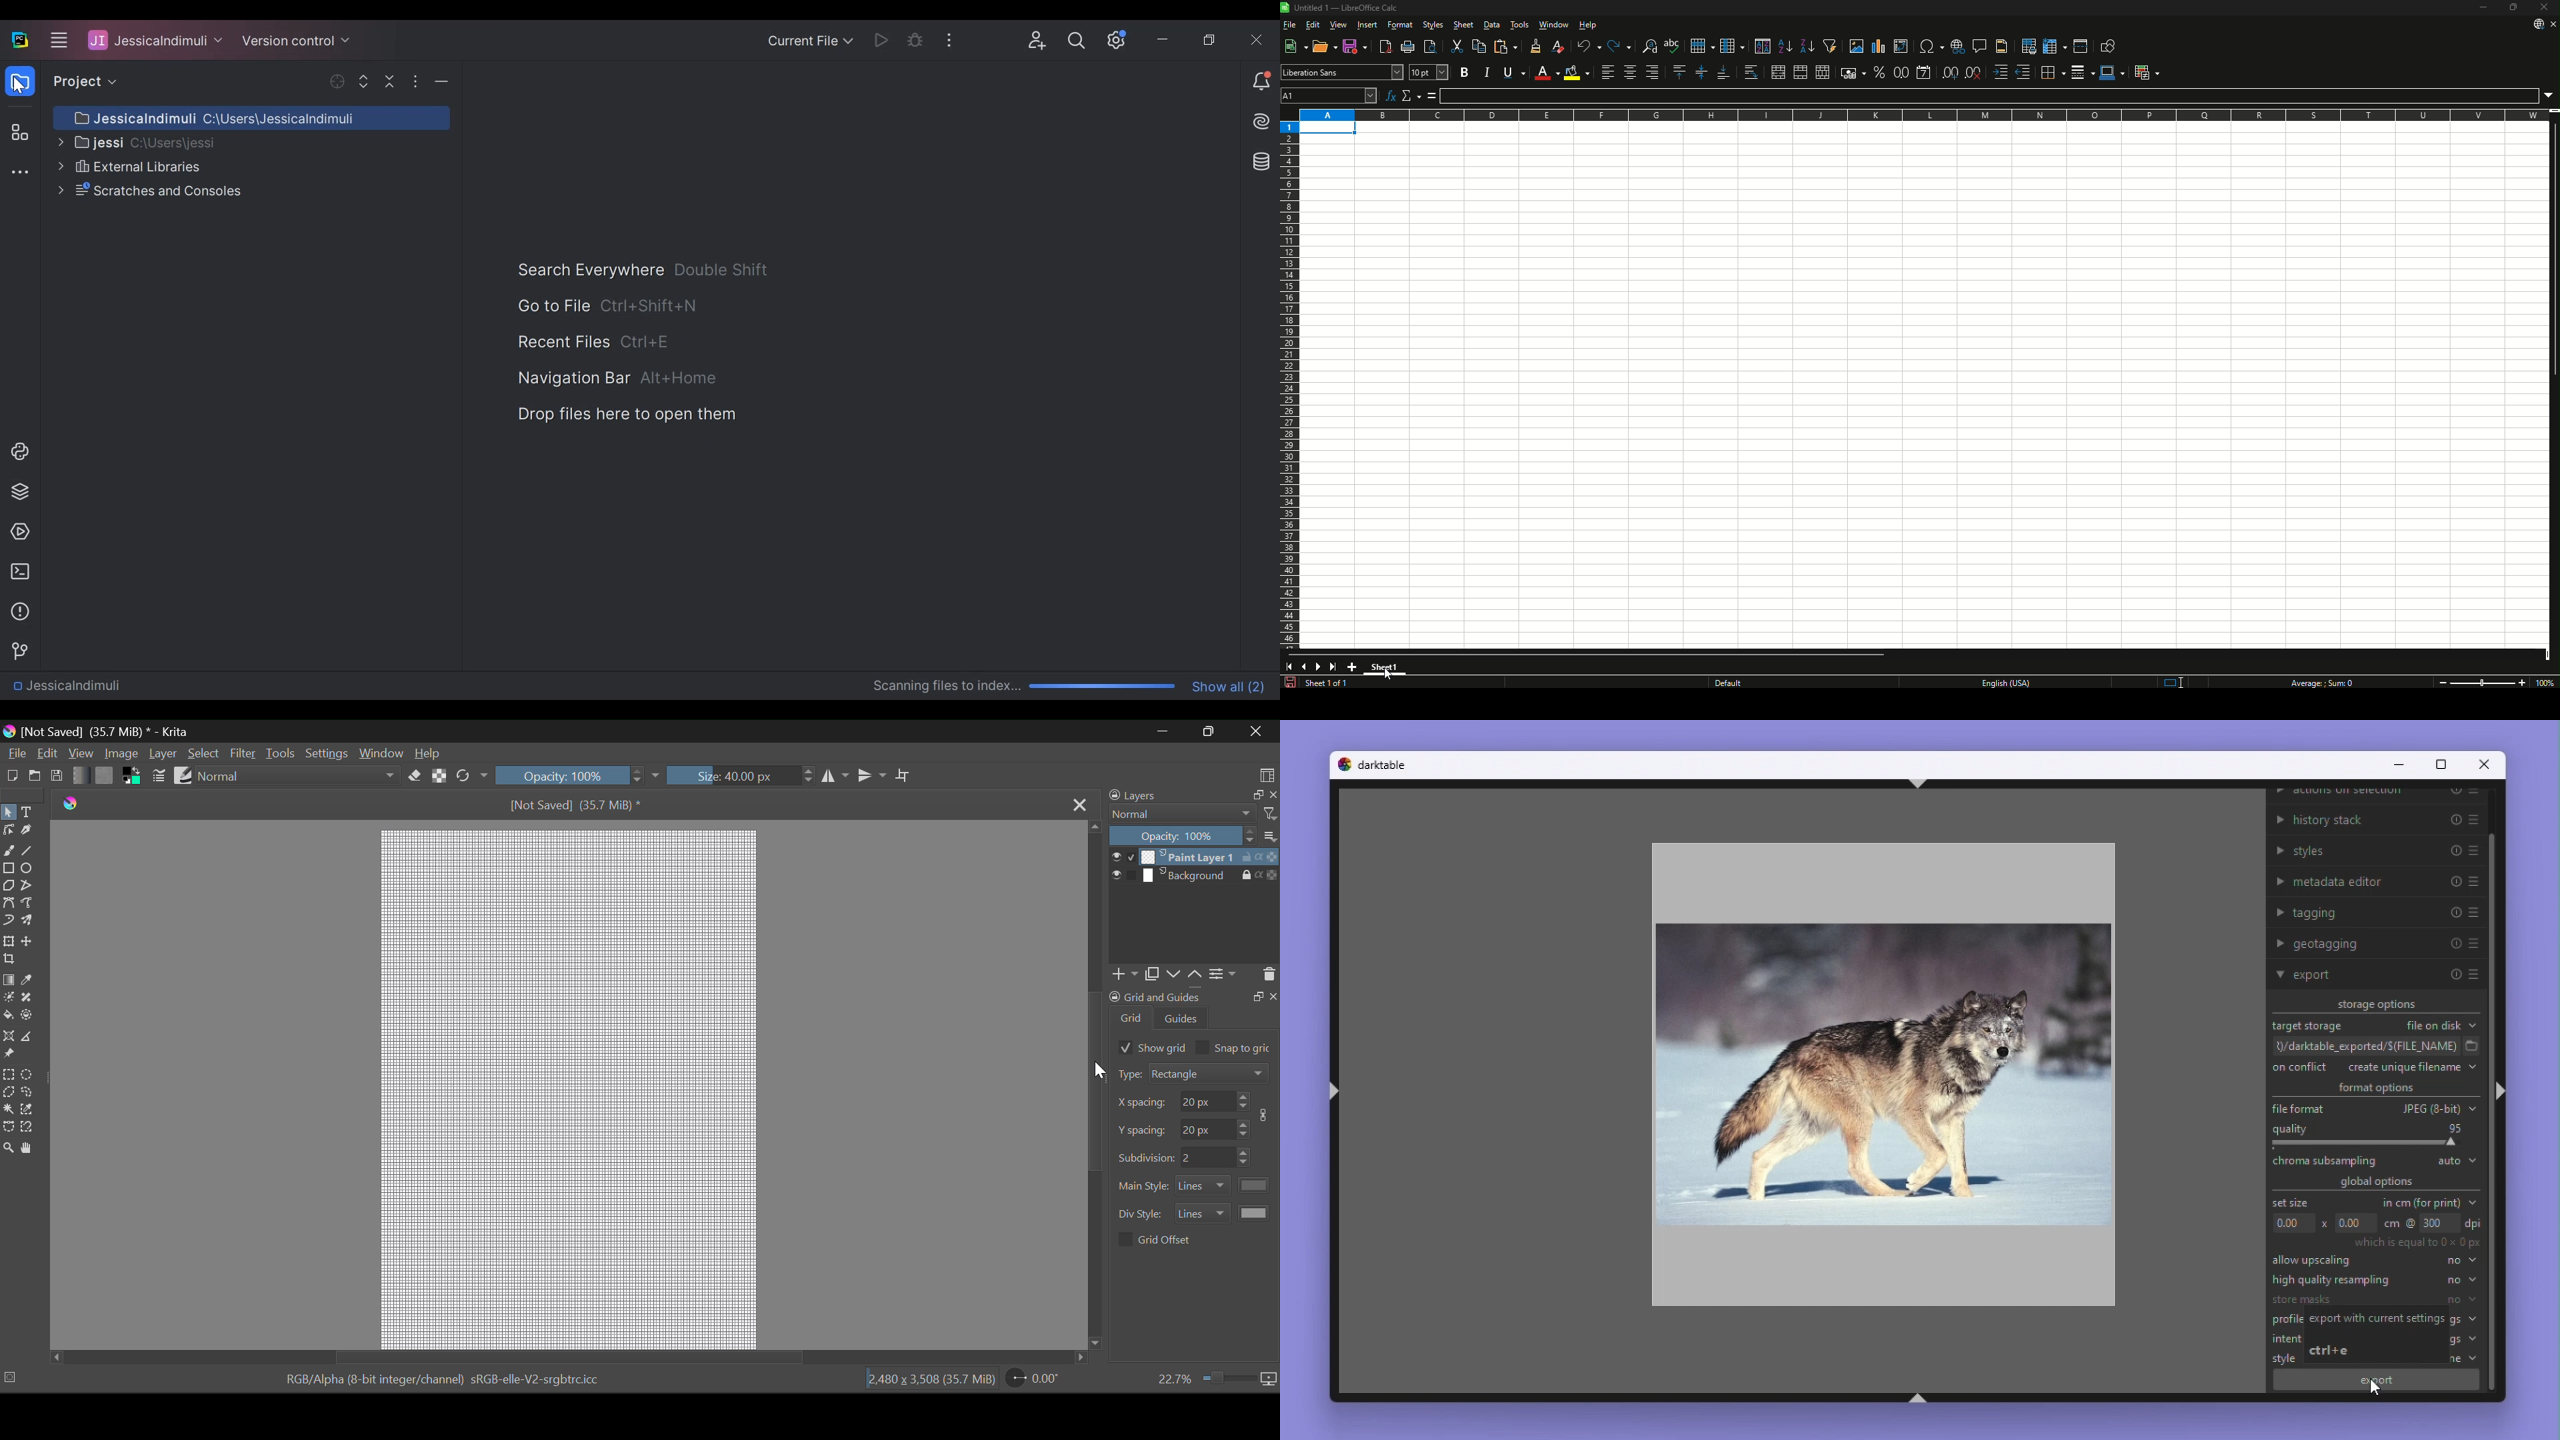 This screenshot has height=1456, width=2576. I want to click on selection, so click(13, 1377).